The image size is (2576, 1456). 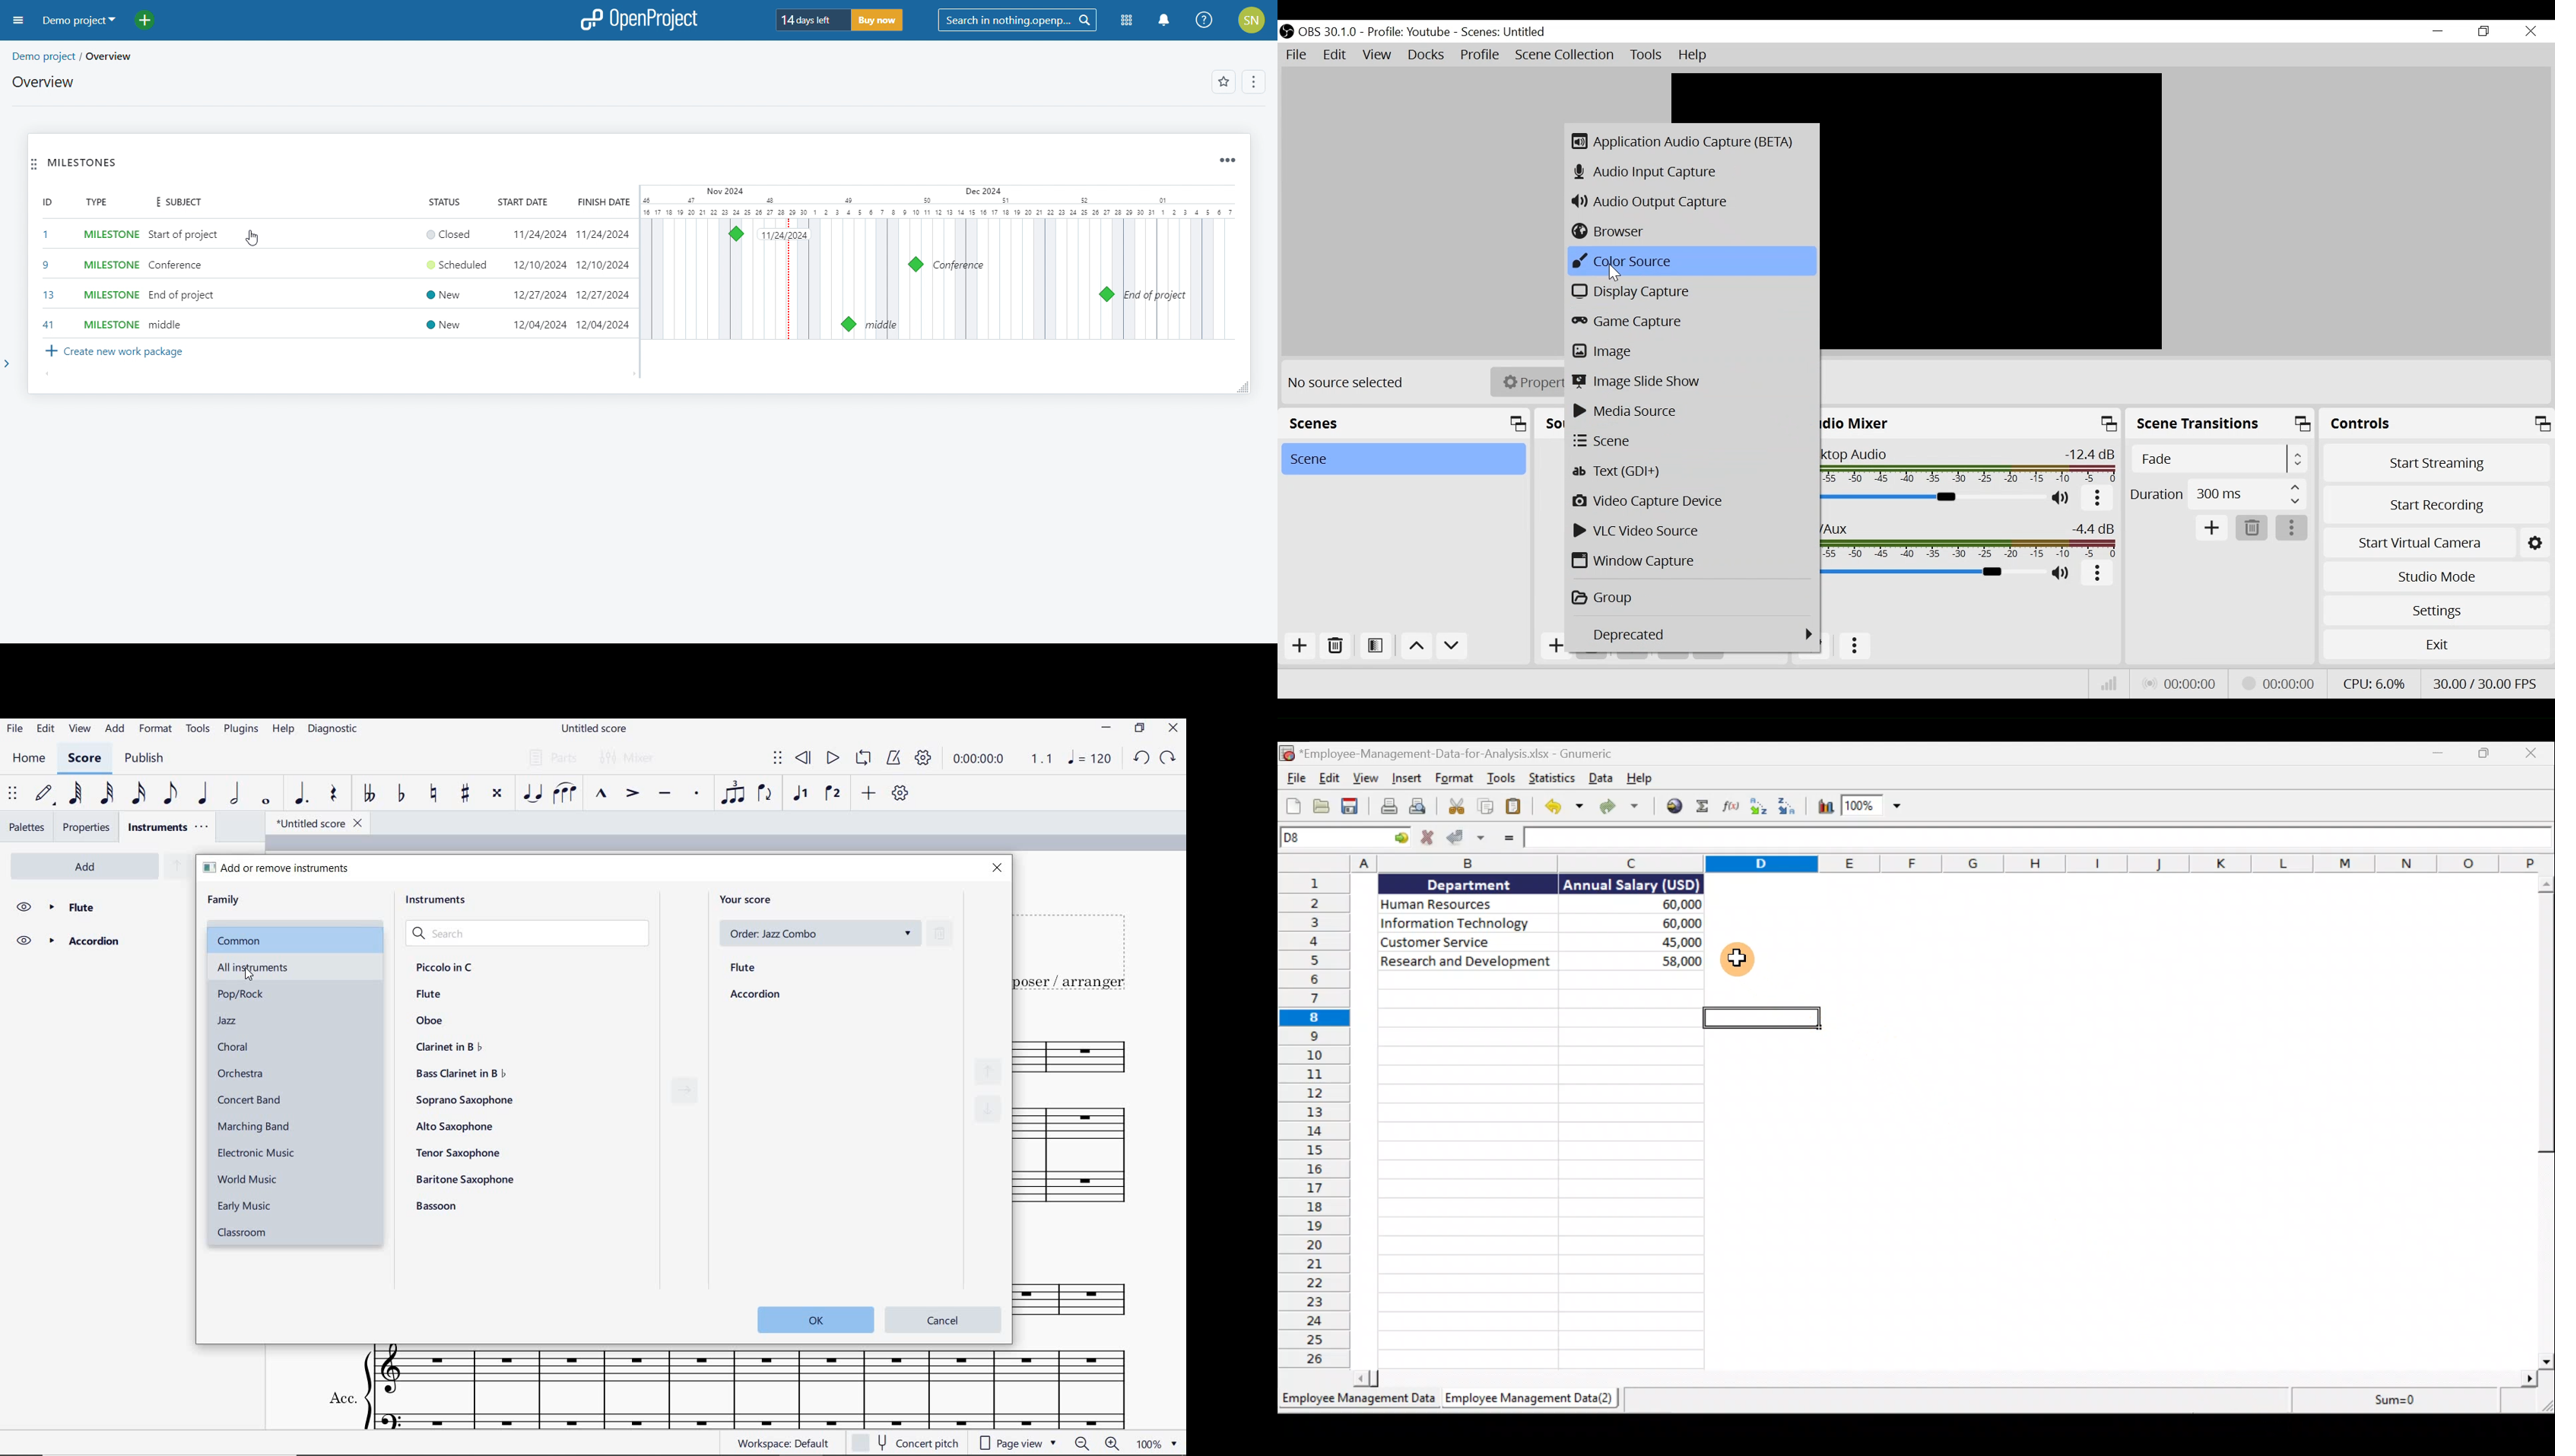 I want to click on search, so click(x=527, y=931).